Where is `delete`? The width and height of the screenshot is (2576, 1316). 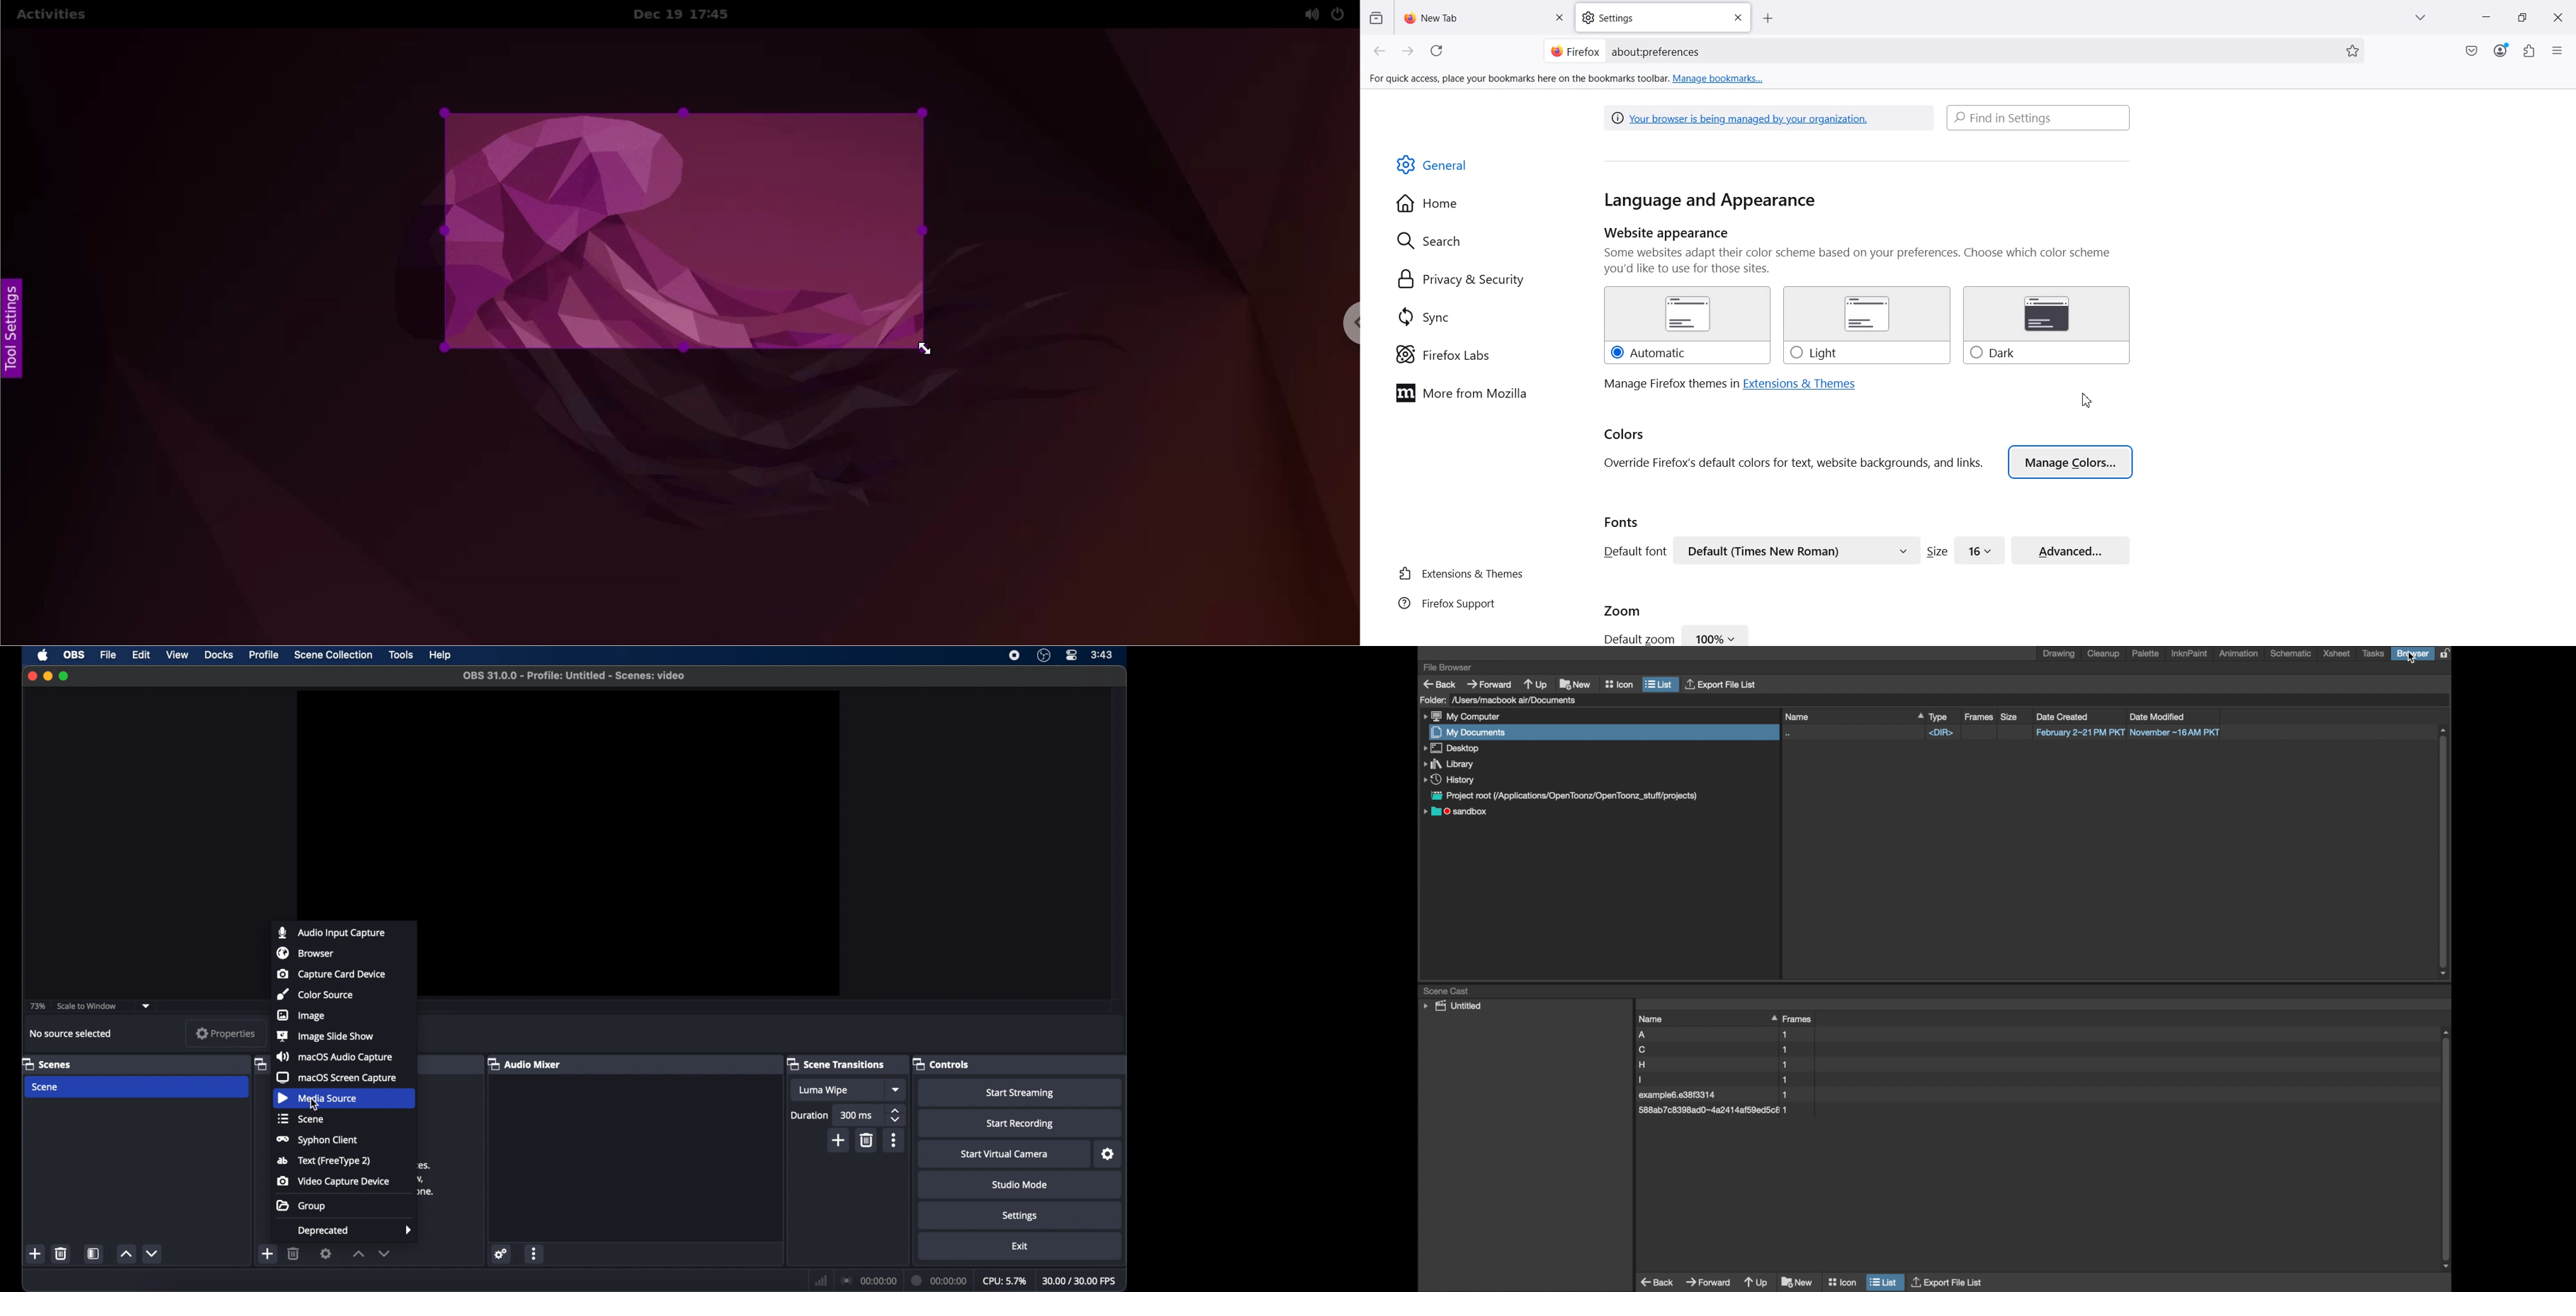
delete is located at coordinates (867, 1141).